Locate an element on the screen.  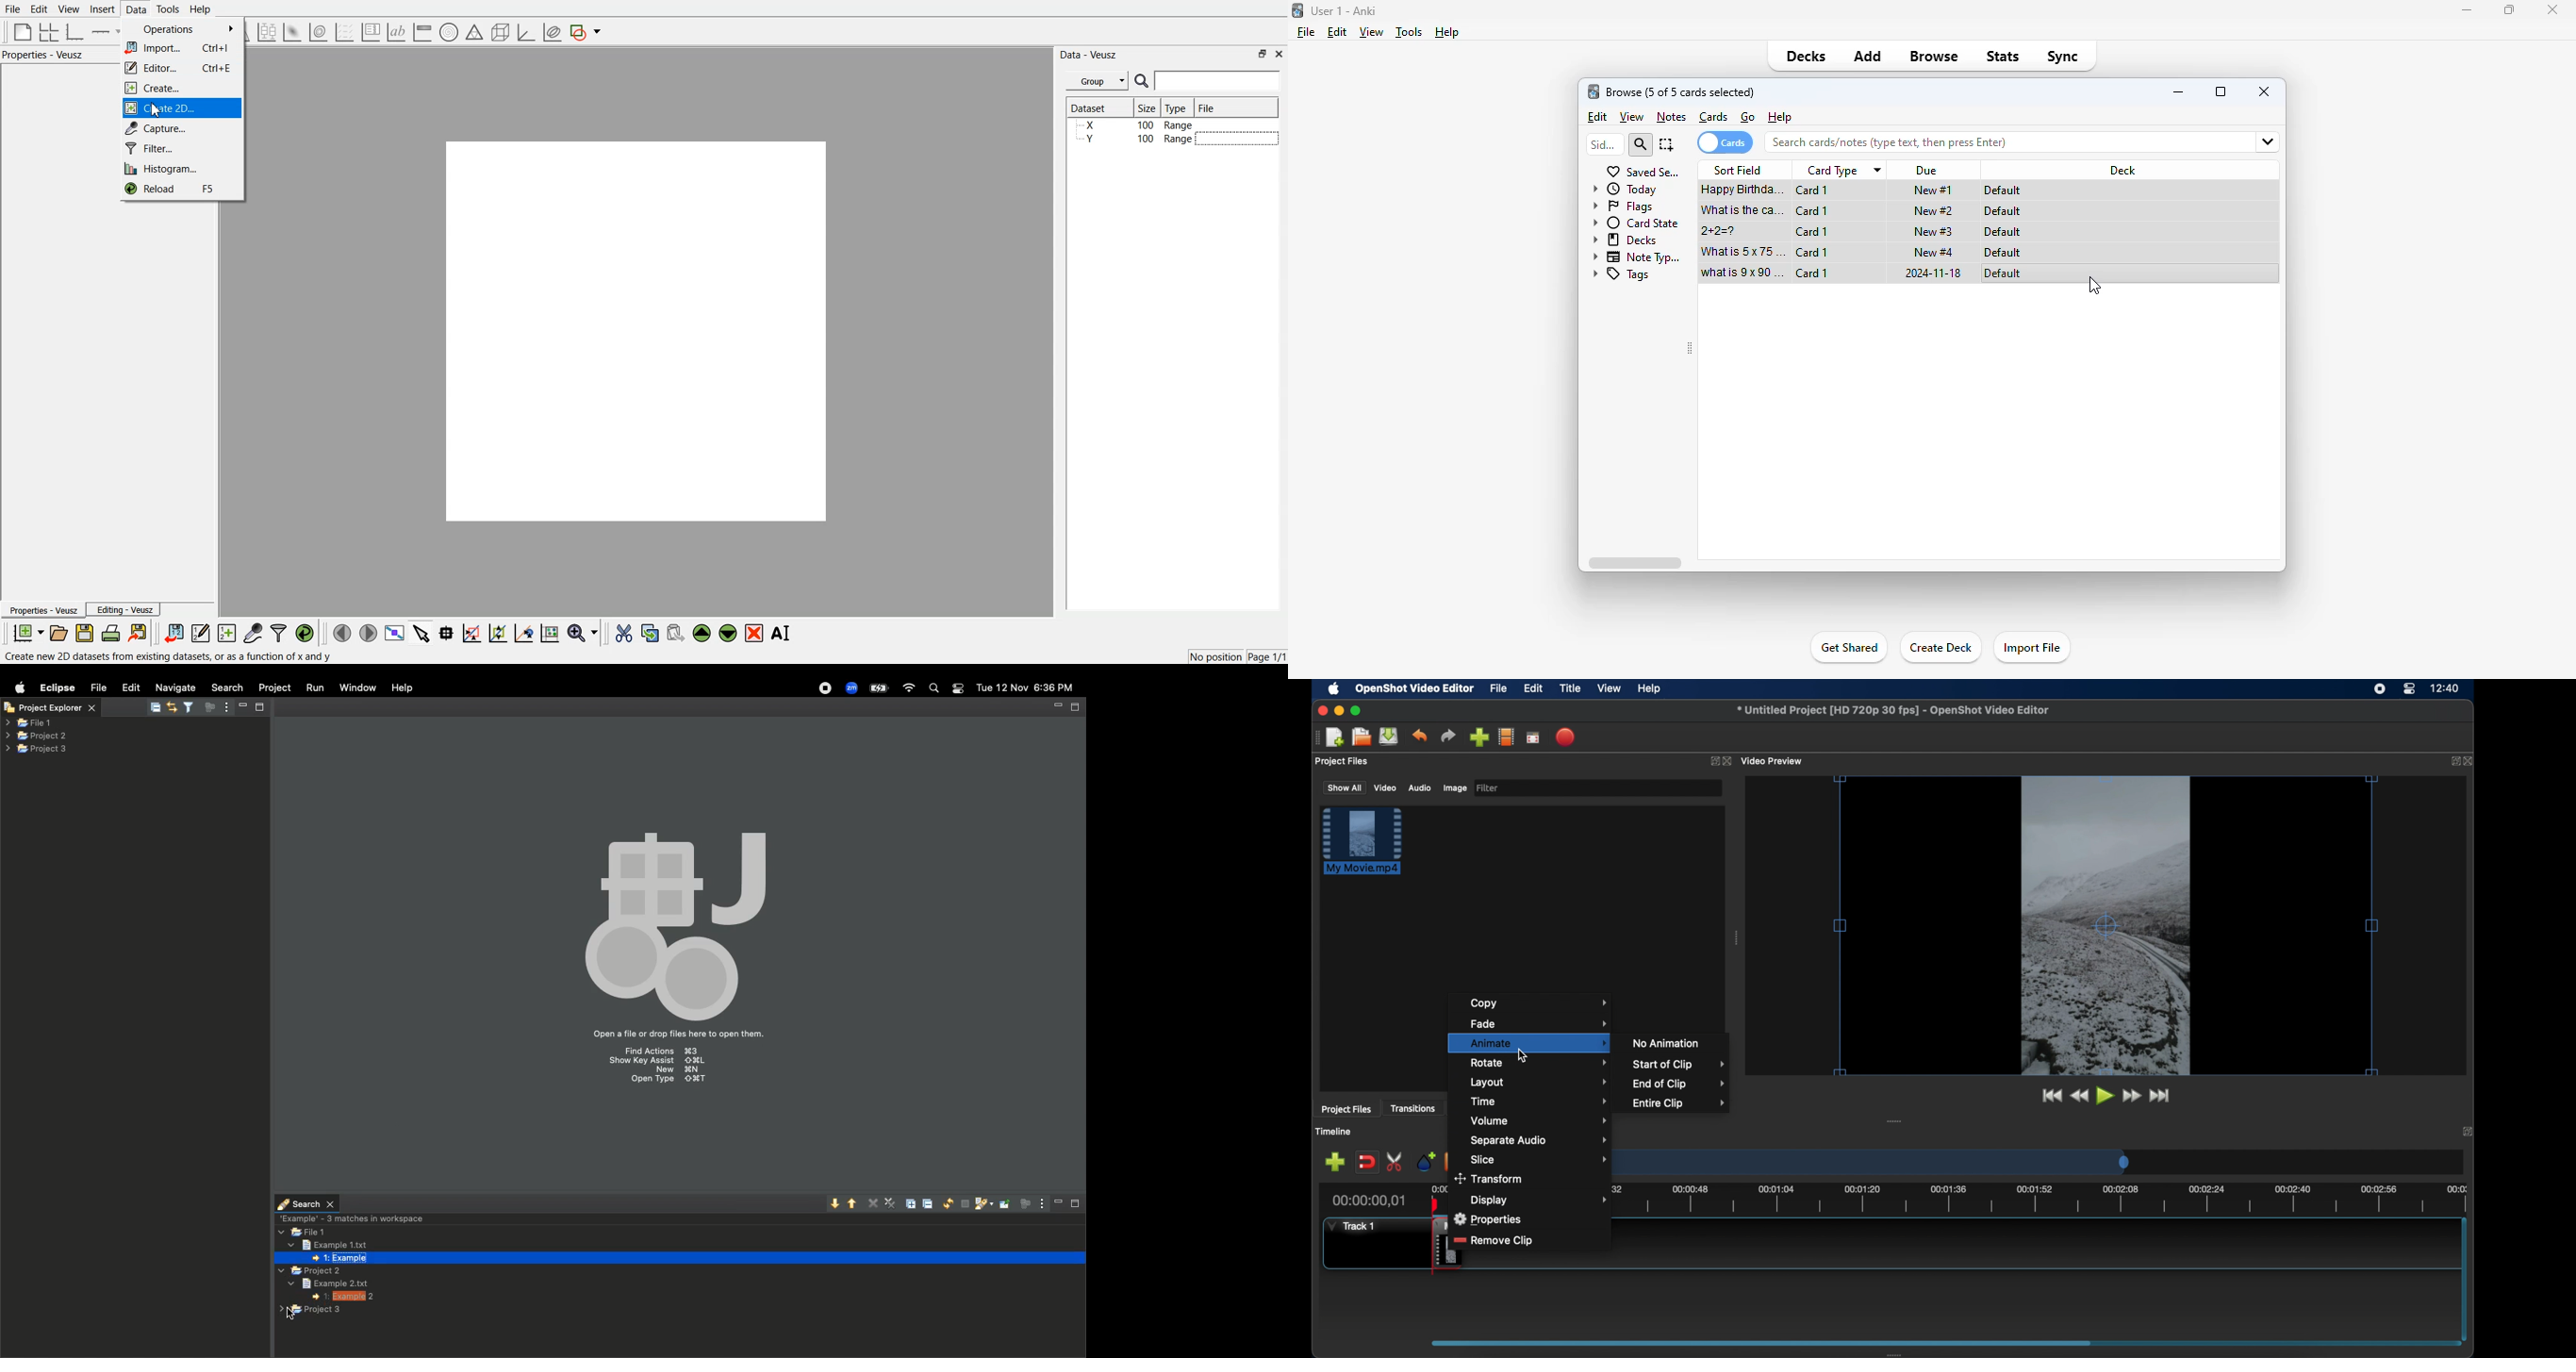
File is located at coordinates (1208, 107).